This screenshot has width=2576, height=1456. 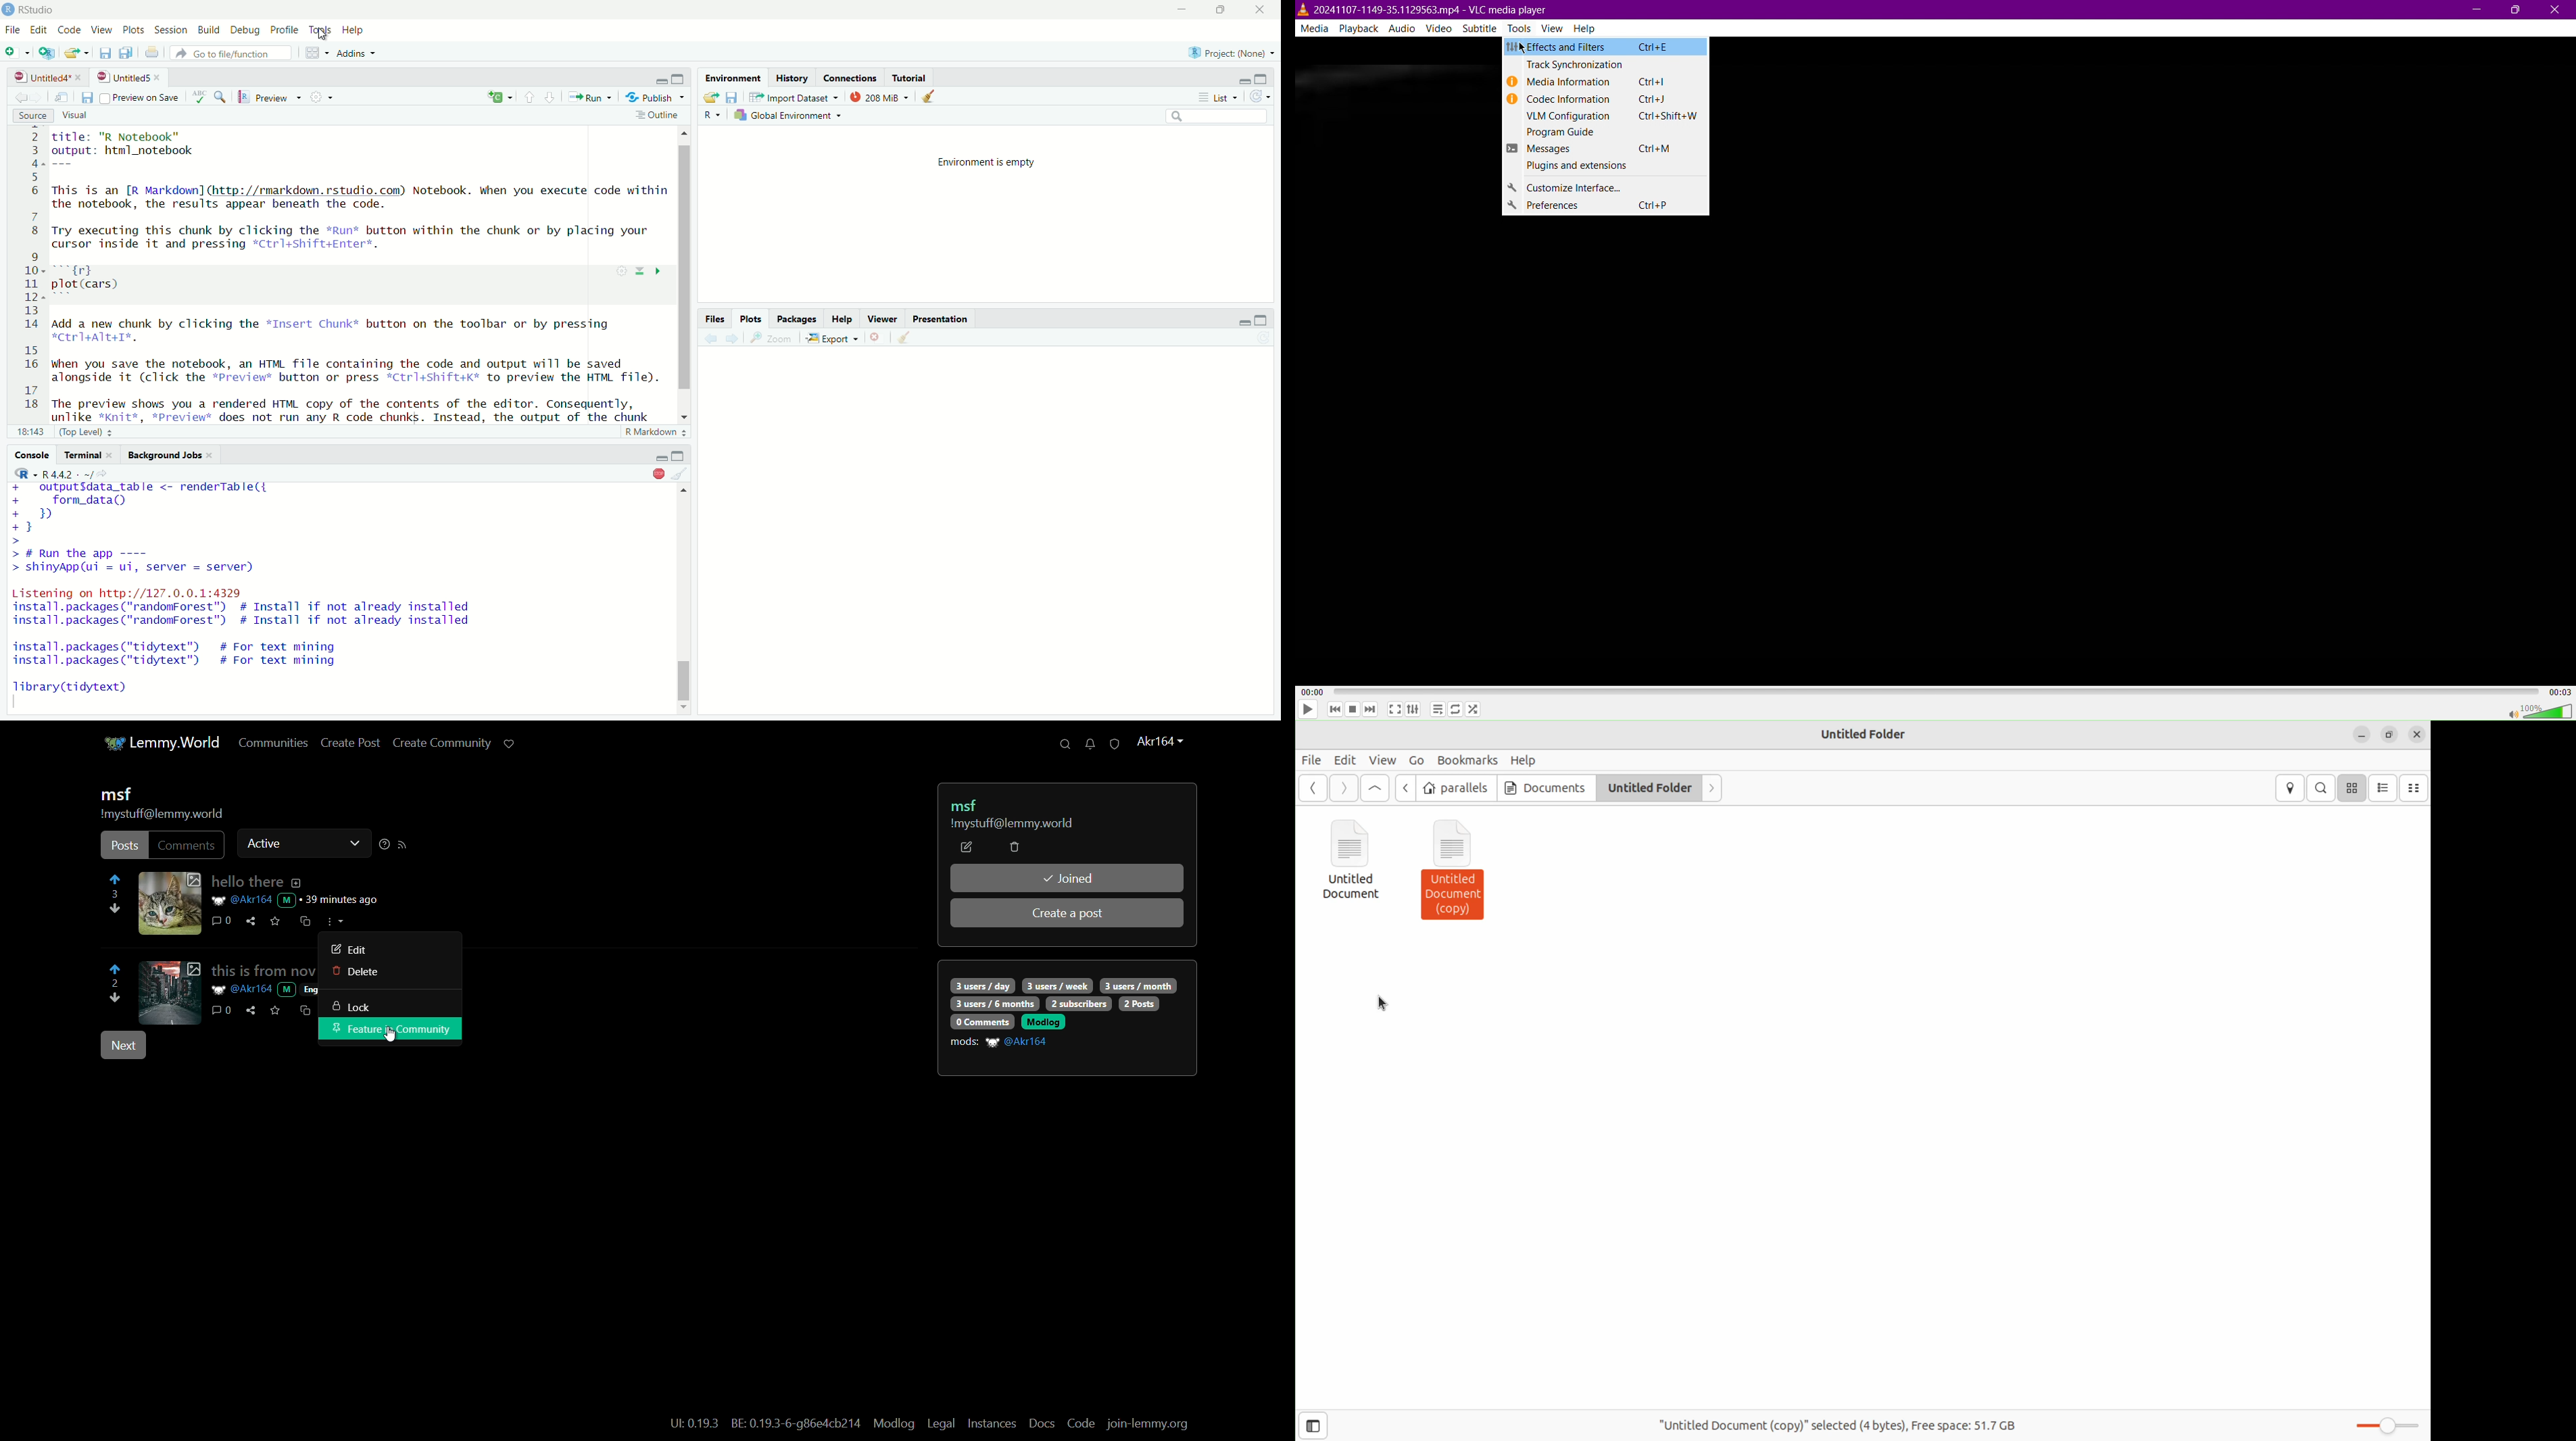 What do you see at coordinates (732, 97) in the screenshot?
I see `save workspace` at bounding box center [732, 97].